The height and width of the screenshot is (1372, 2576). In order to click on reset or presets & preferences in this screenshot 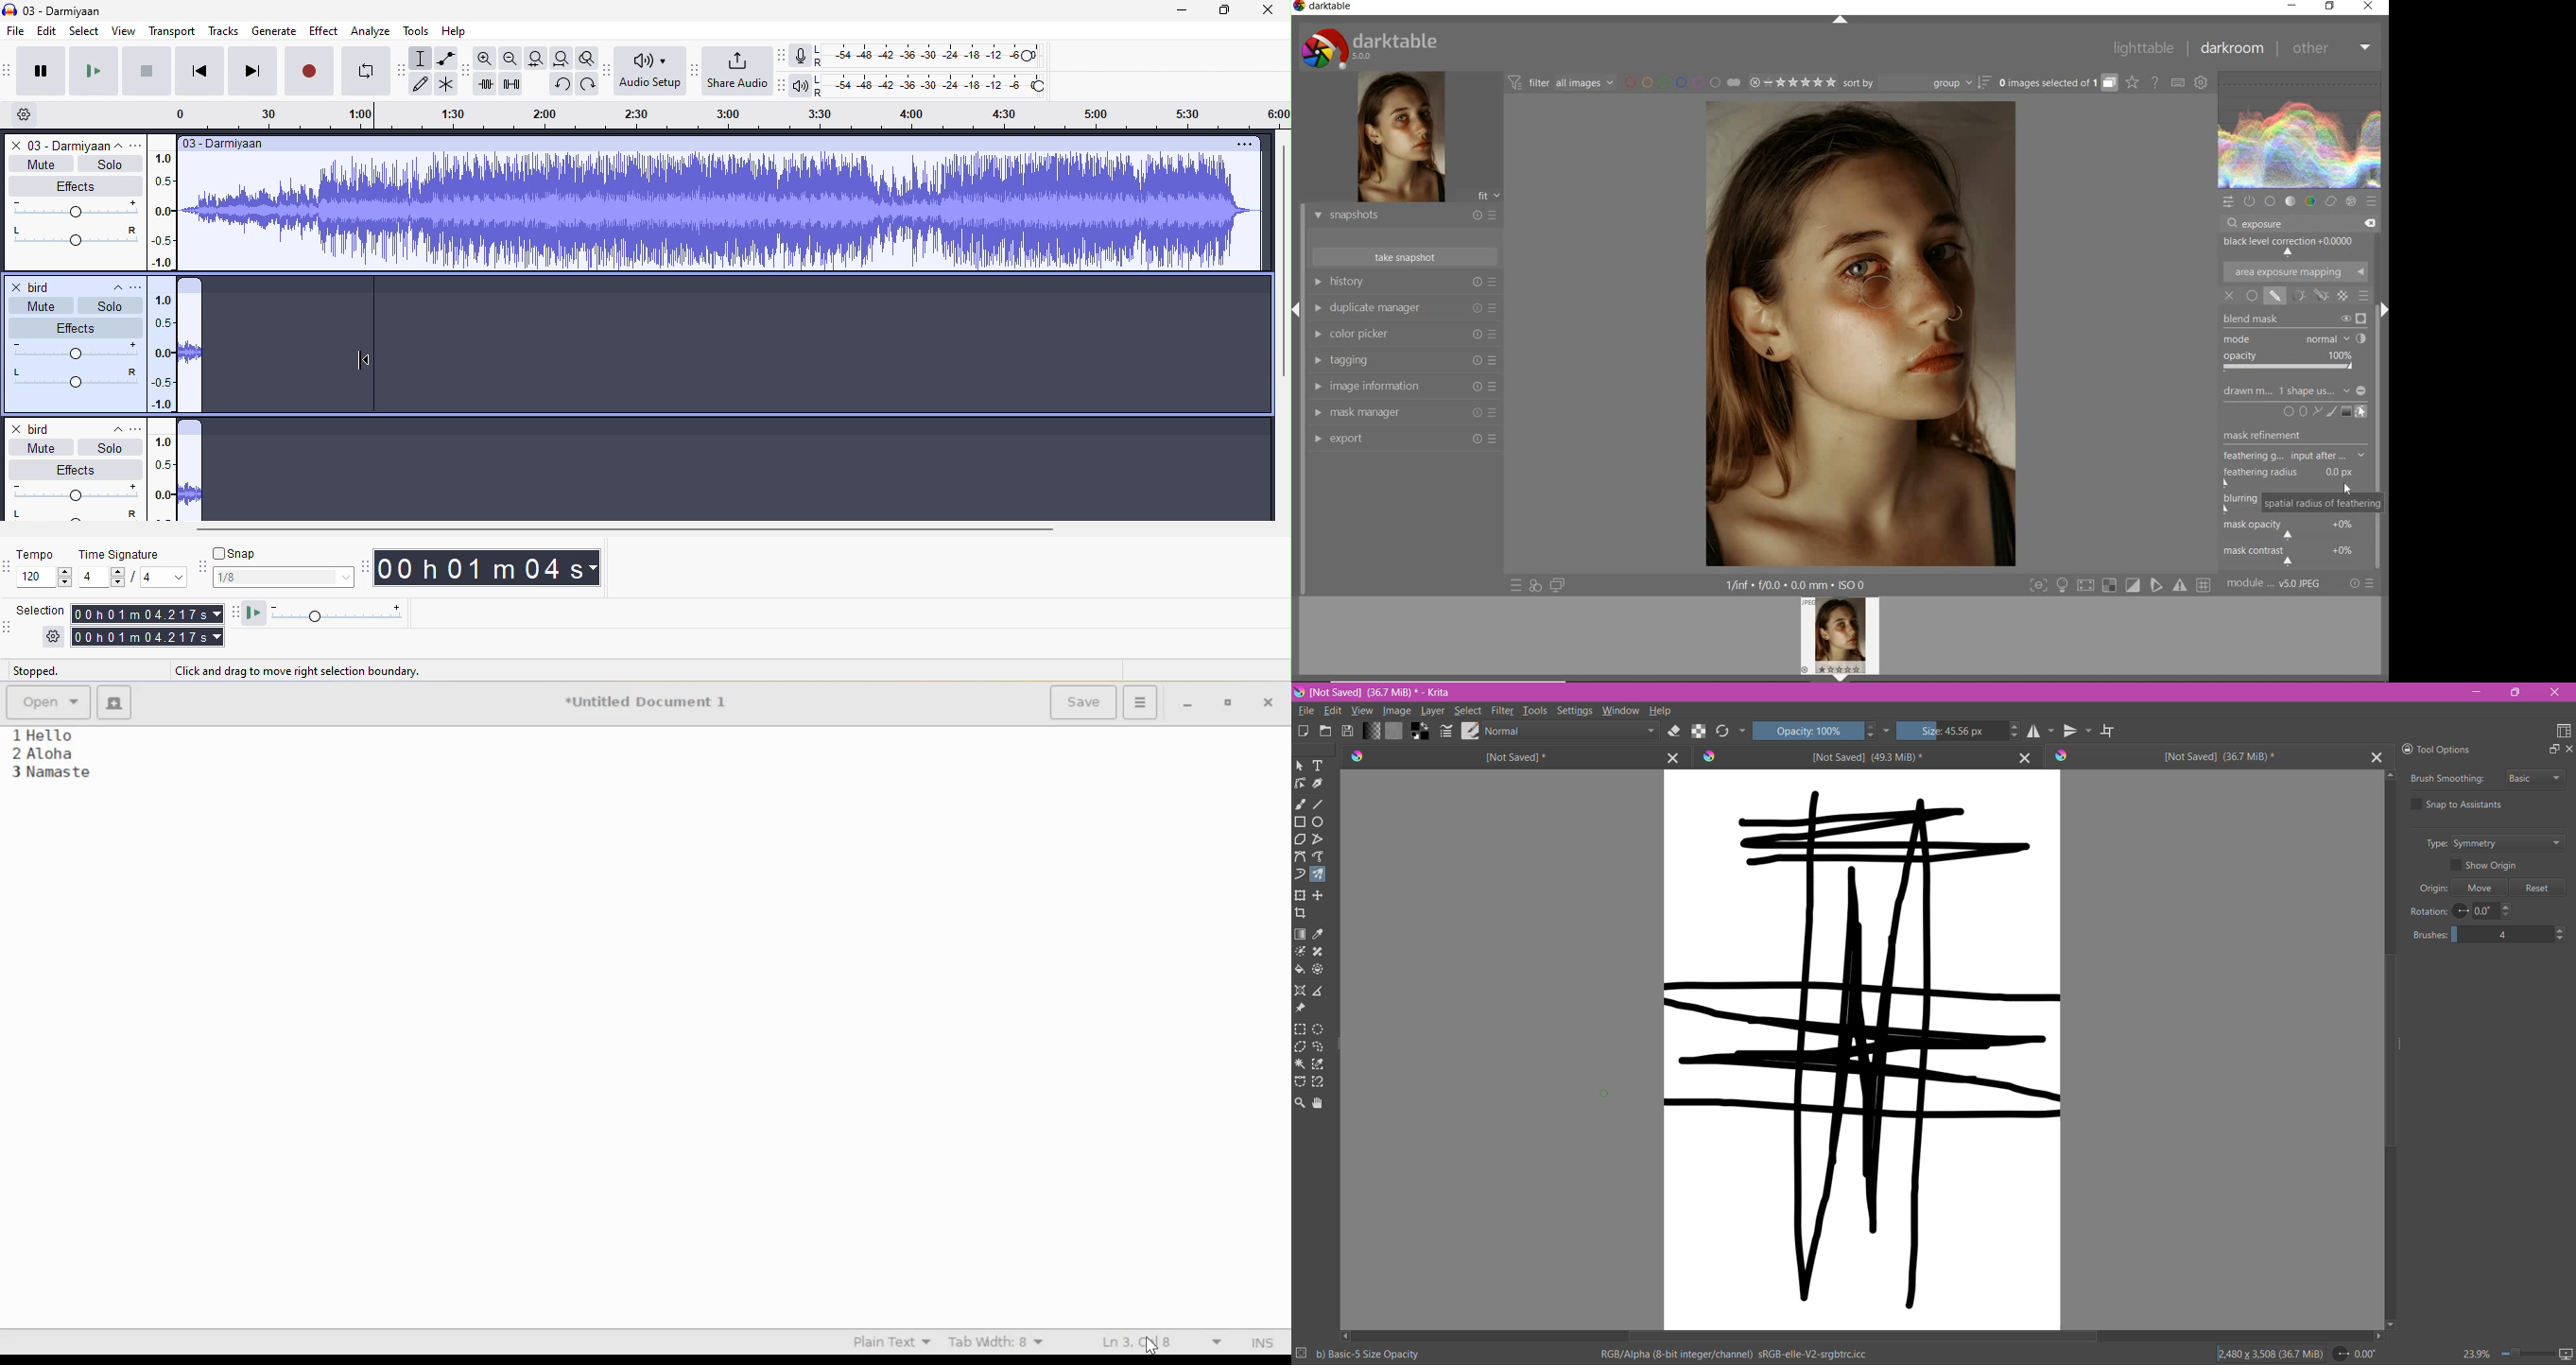, I will do `click(2363, 585)`.